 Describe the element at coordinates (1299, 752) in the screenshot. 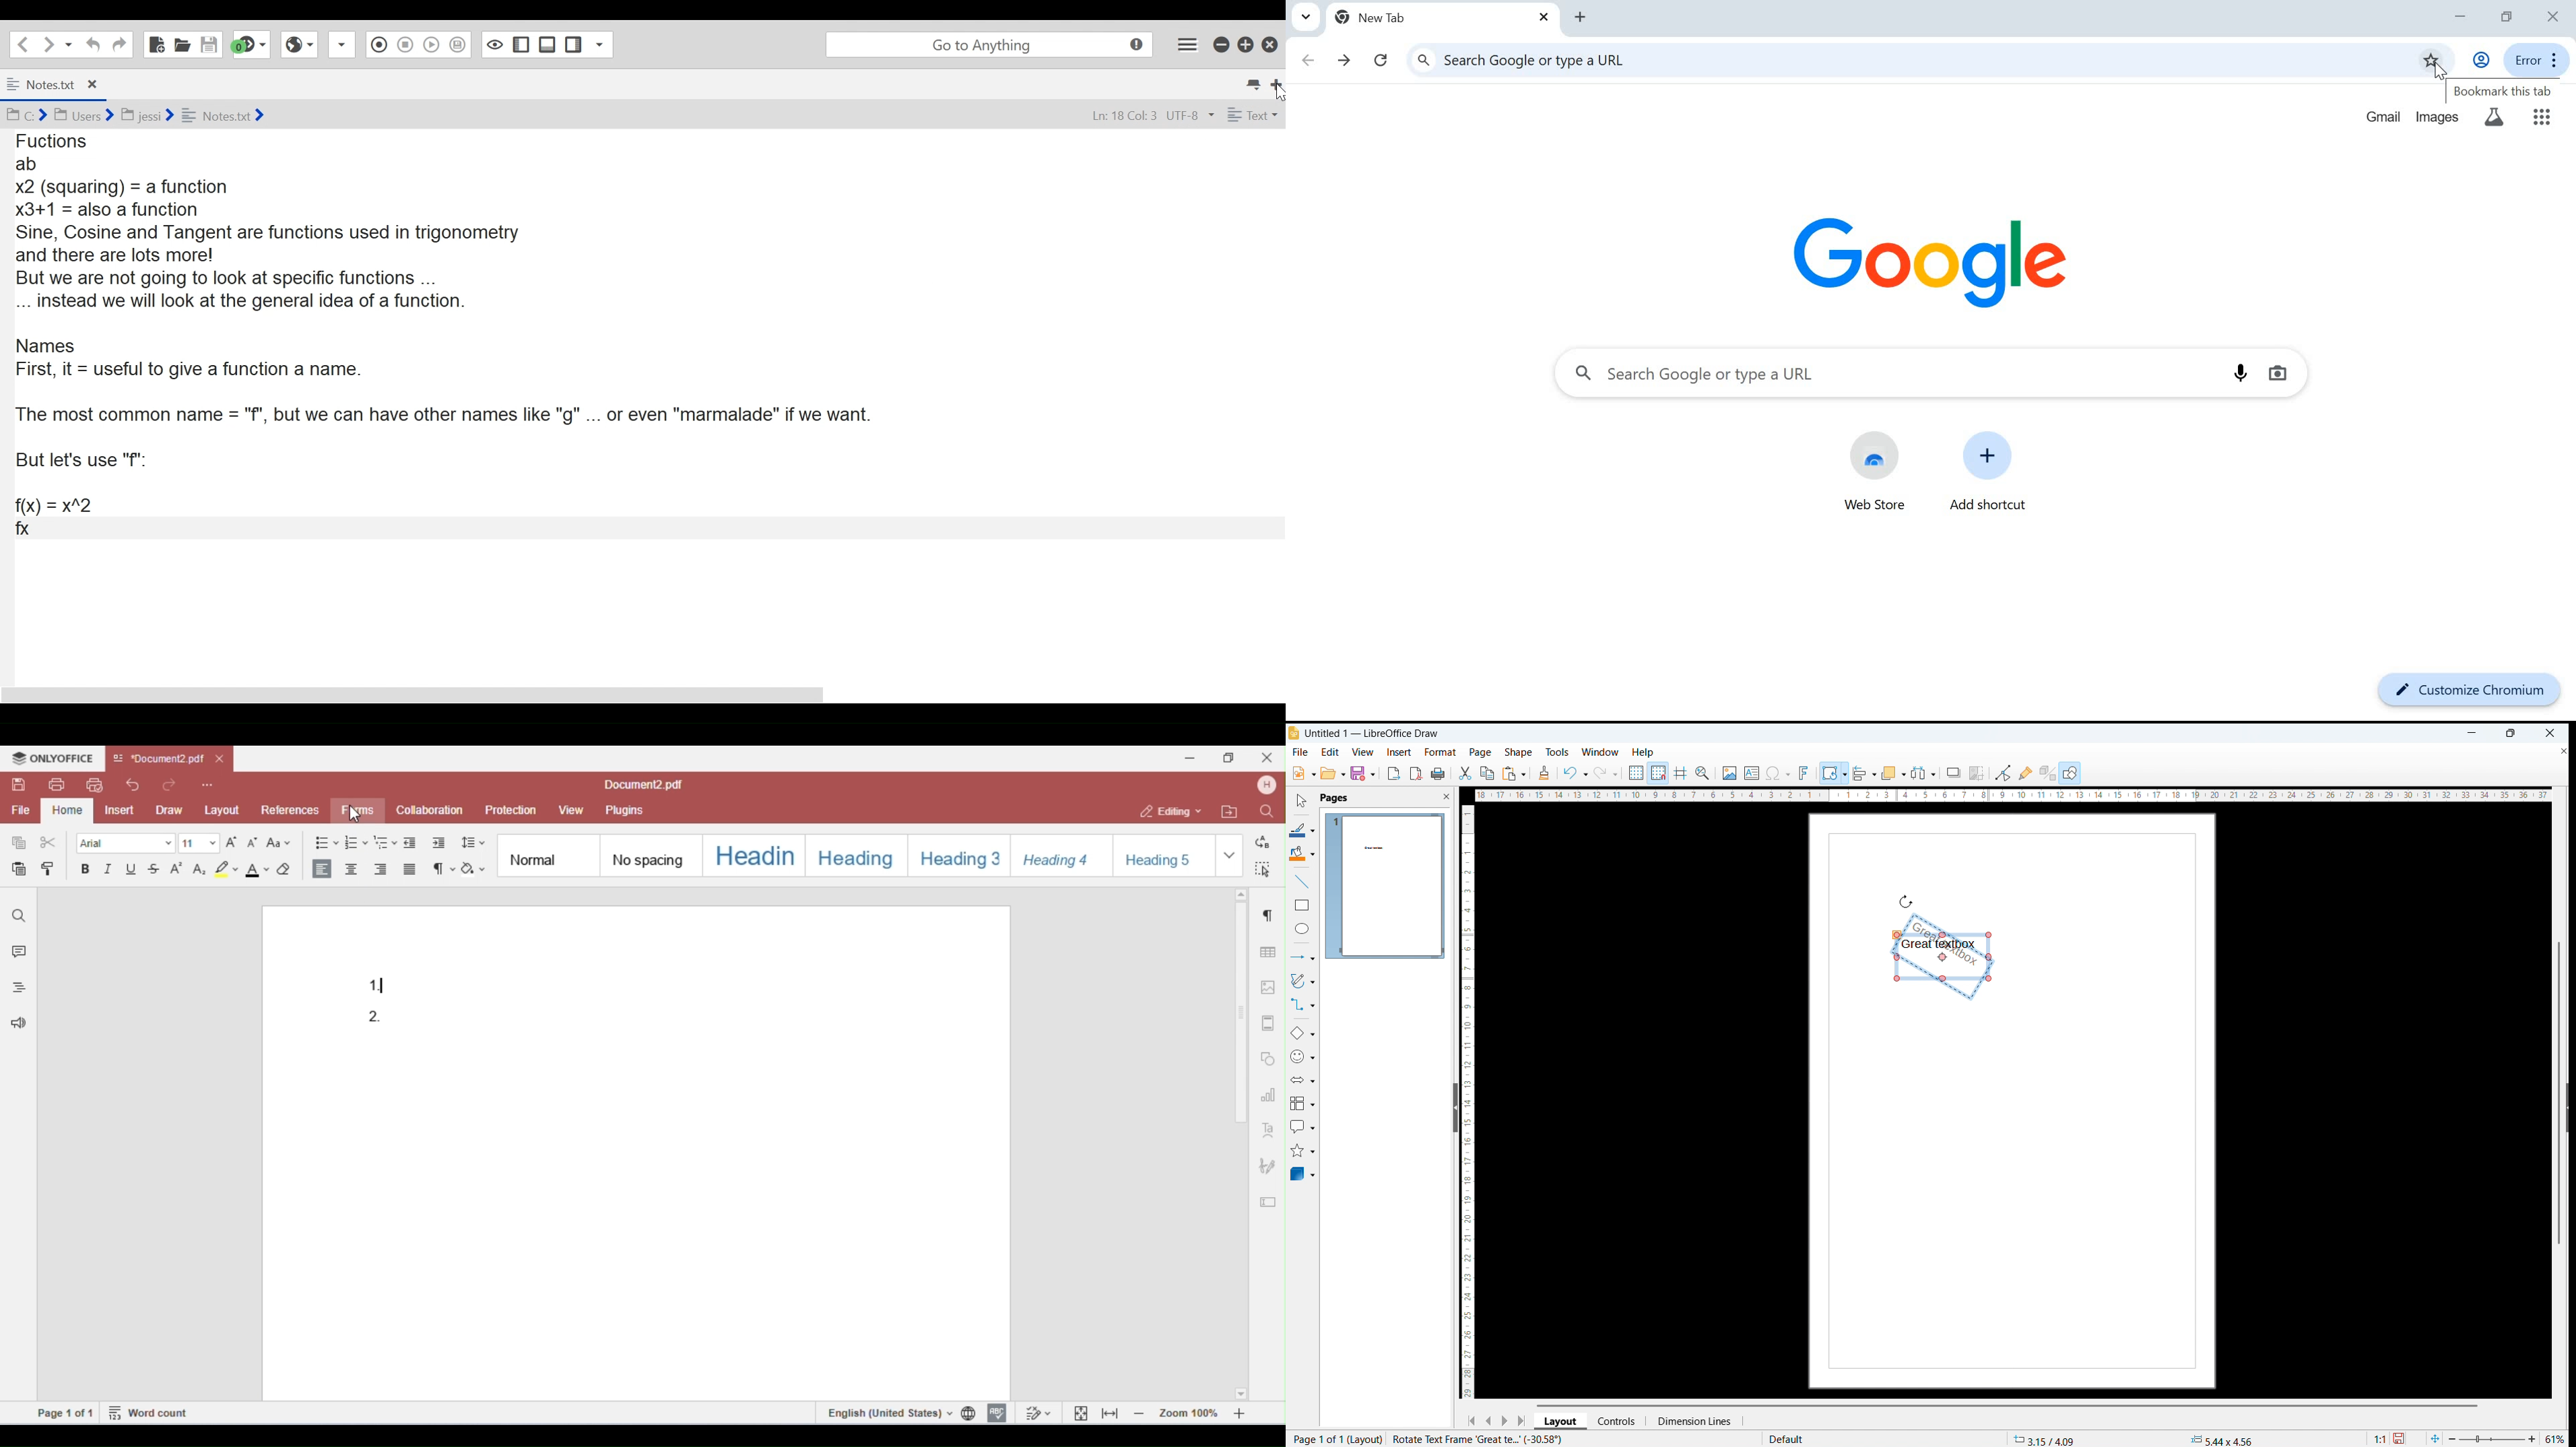

I see `file` at that location.